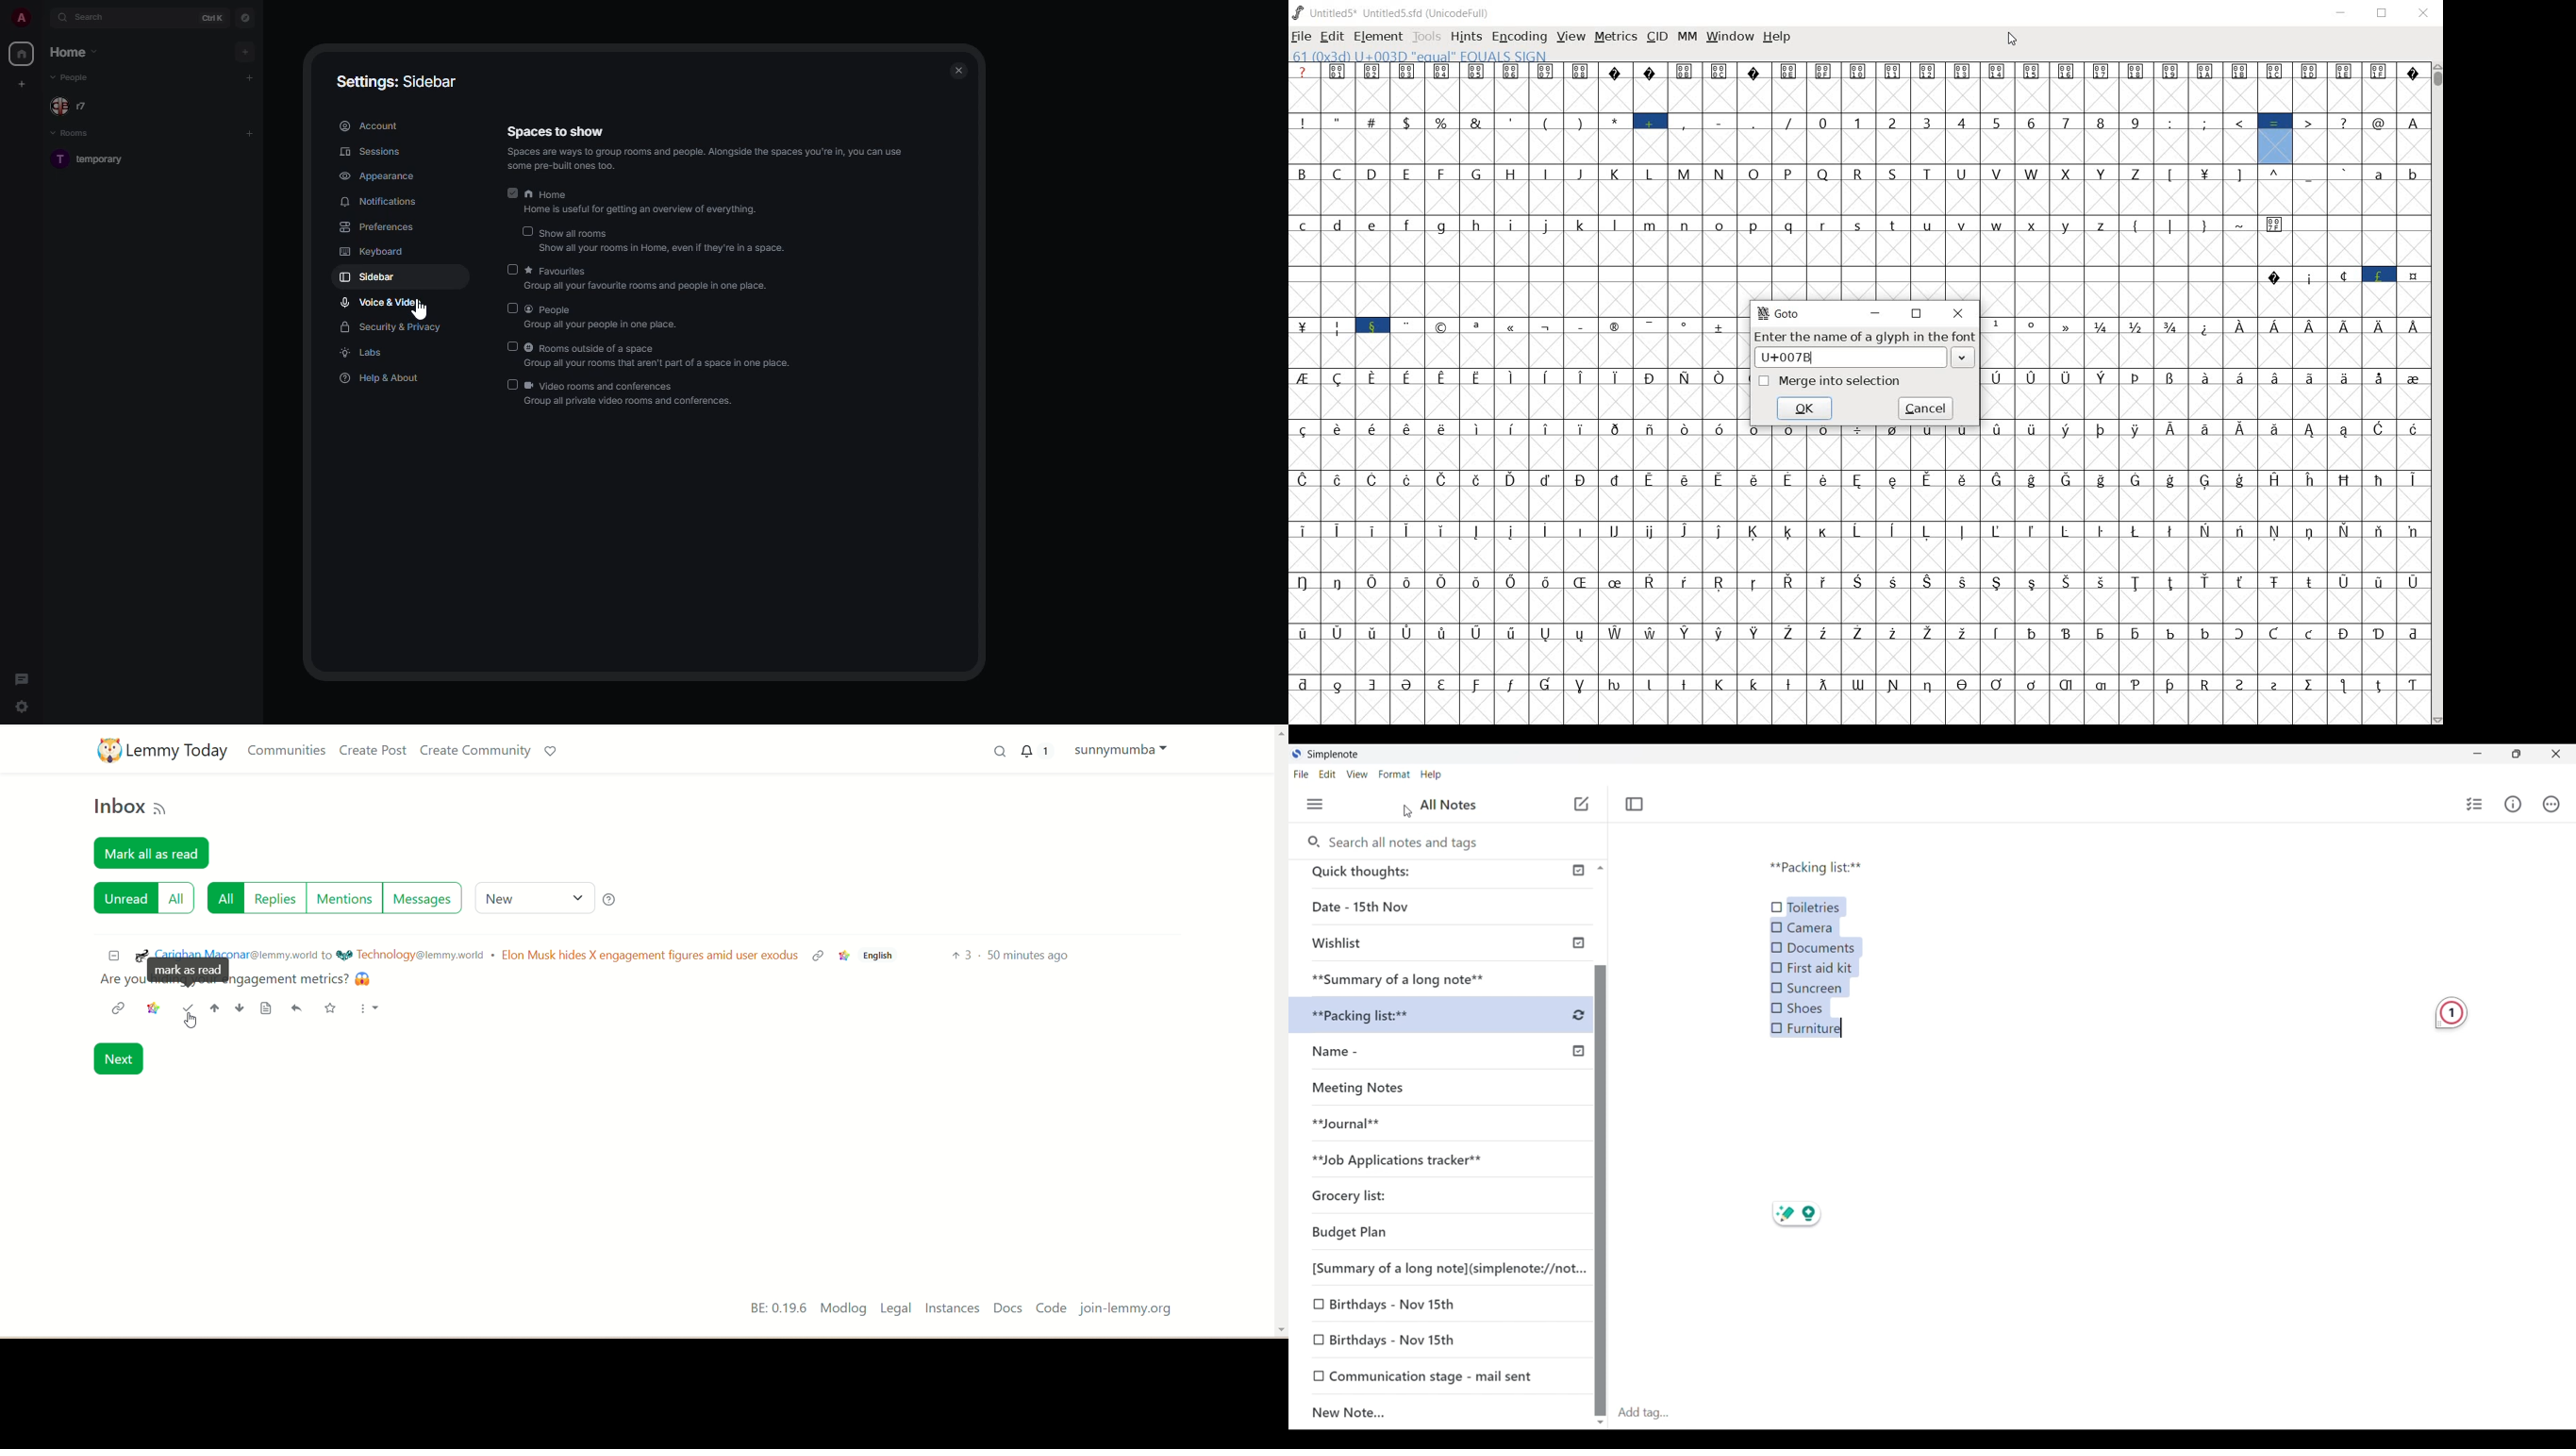 The image size is (2576, 1456). I want to click on mark read, so click(187, 1008).